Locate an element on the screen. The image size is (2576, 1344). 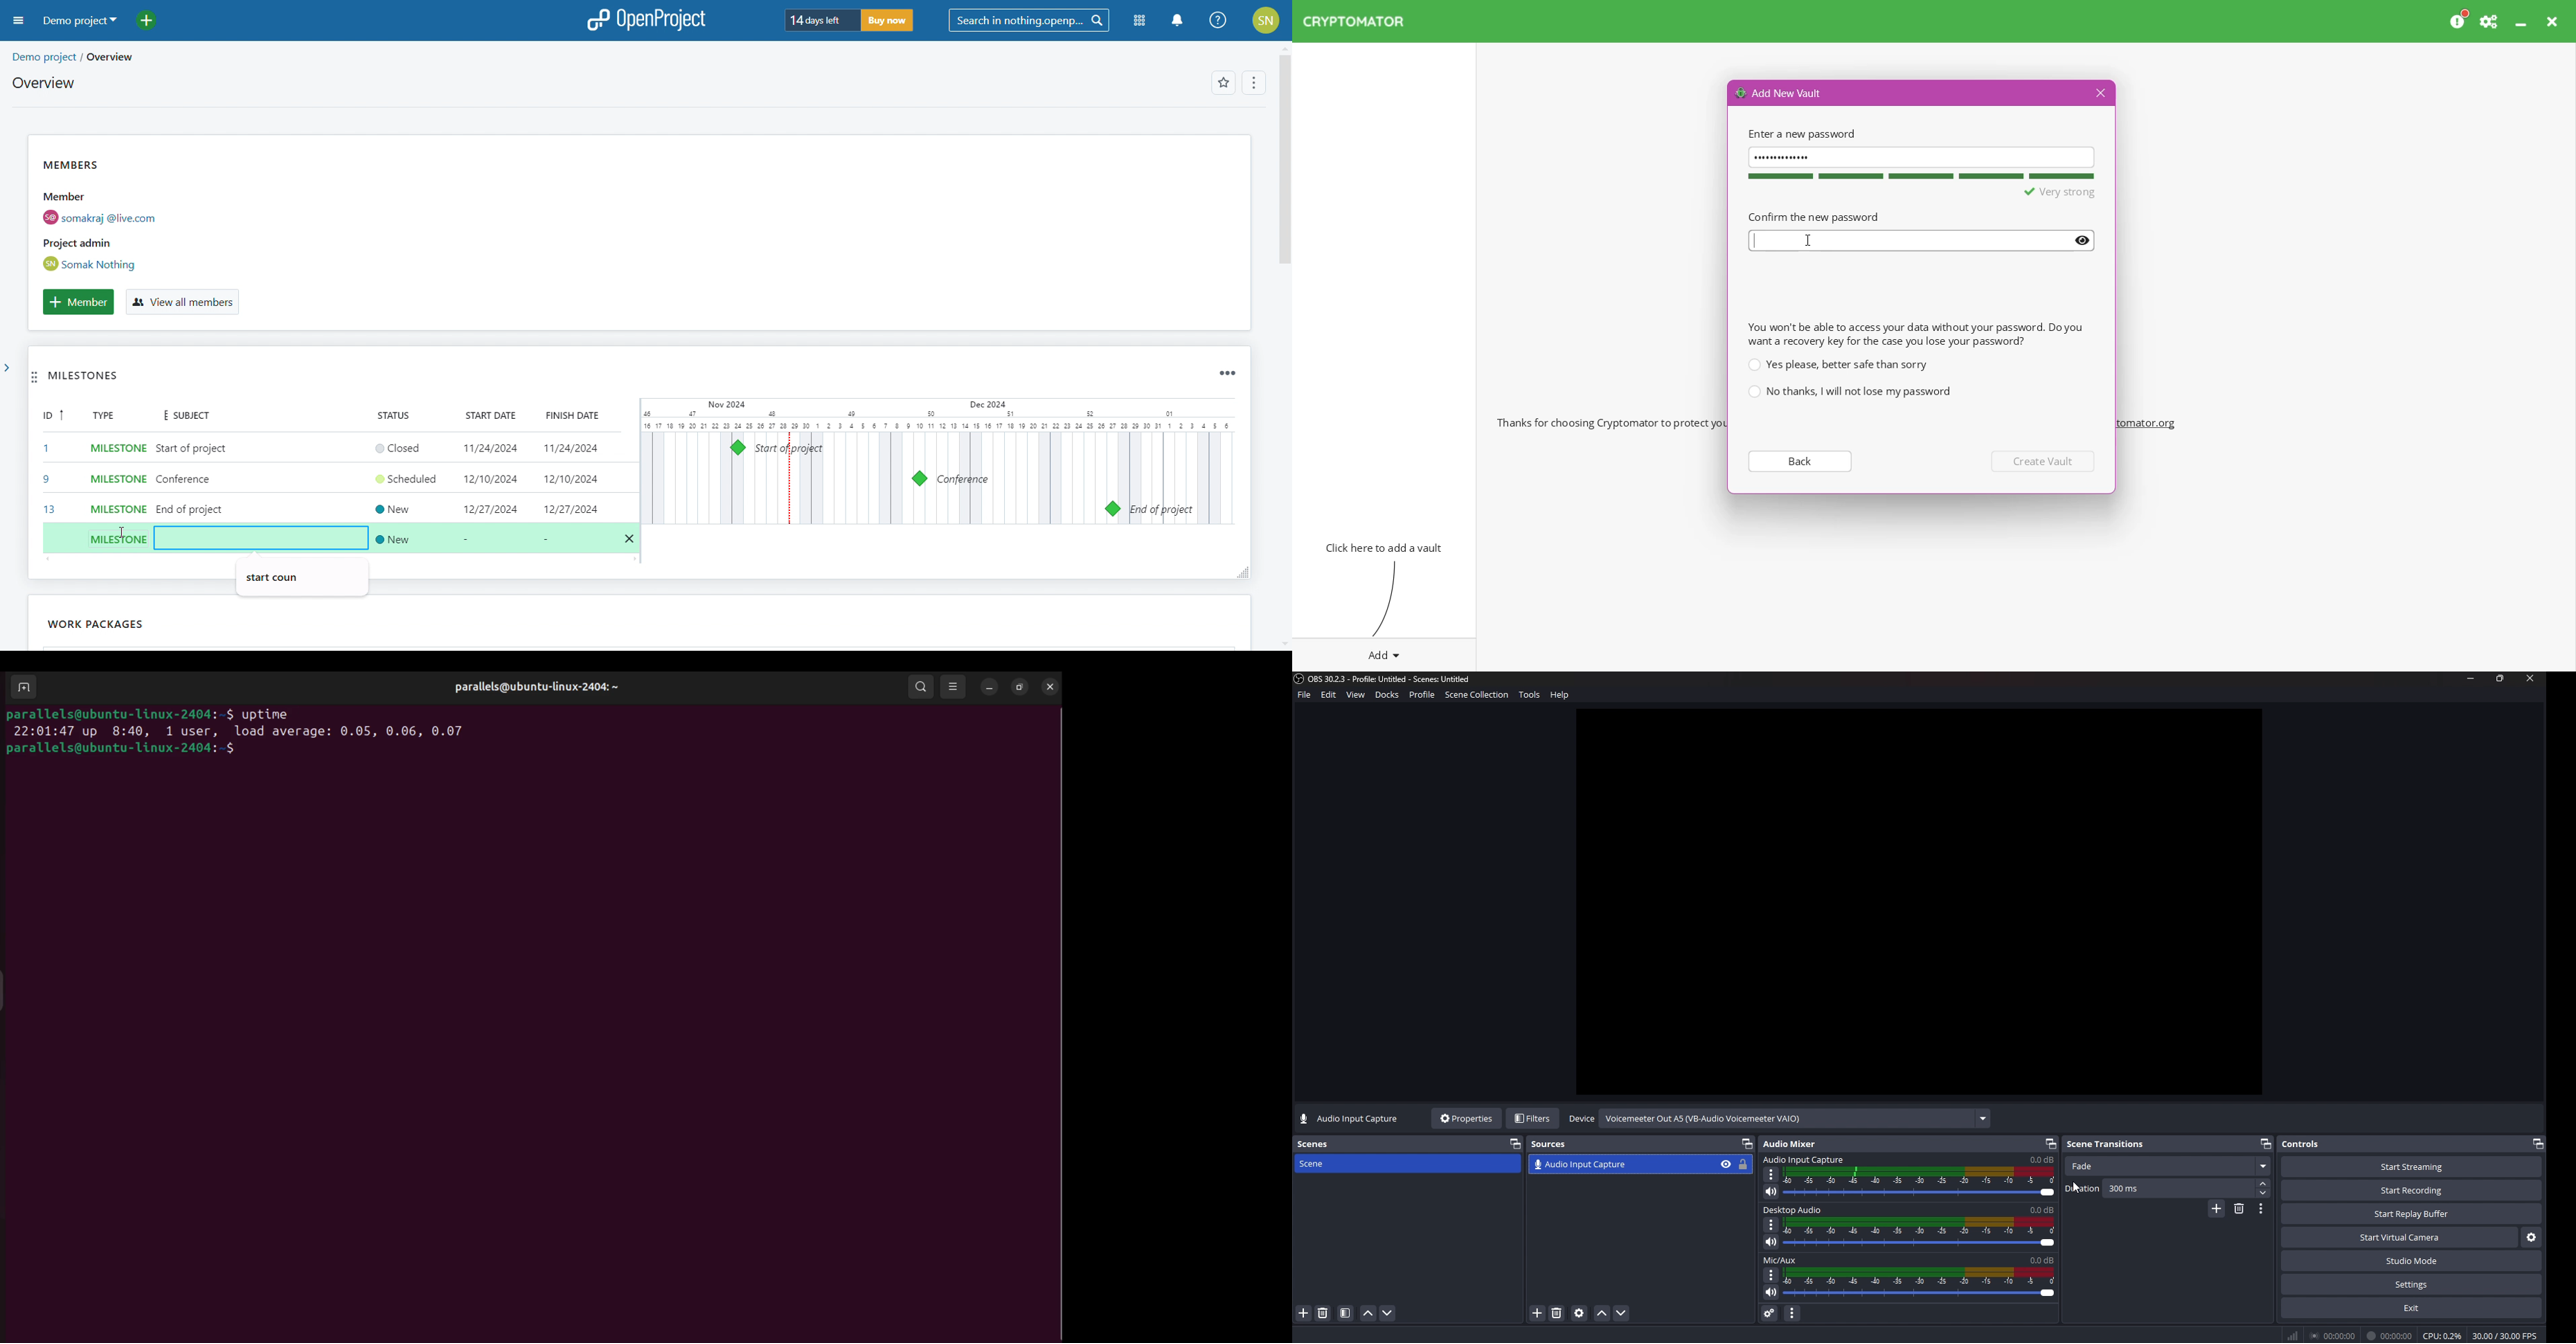
decrease duration is located at coordinates (2264, 1193).